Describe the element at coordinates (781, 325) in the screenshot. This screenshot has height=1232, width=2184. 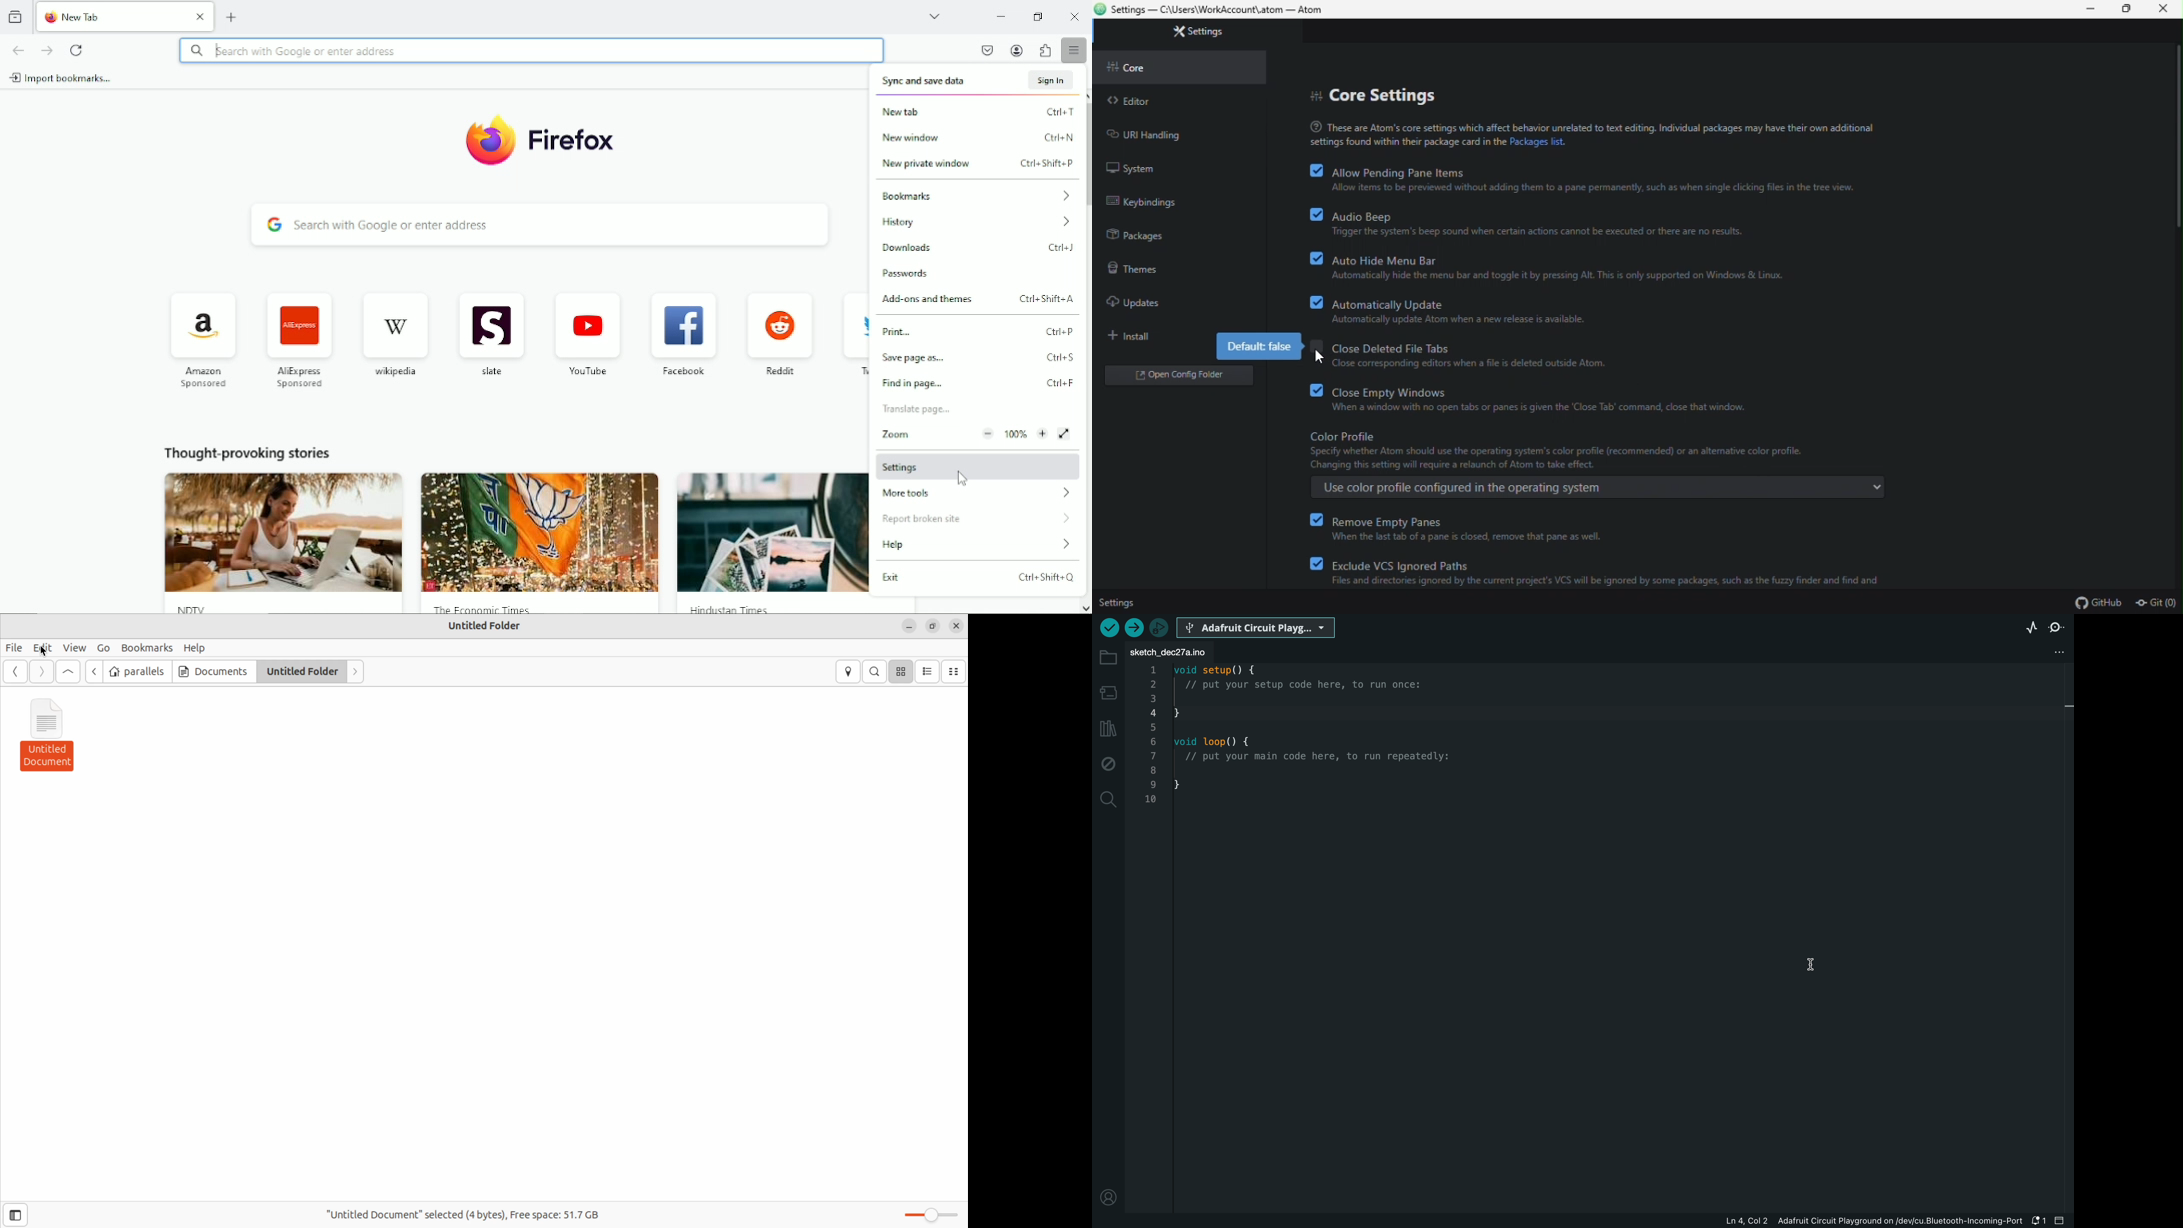
I see `icon` at that location.